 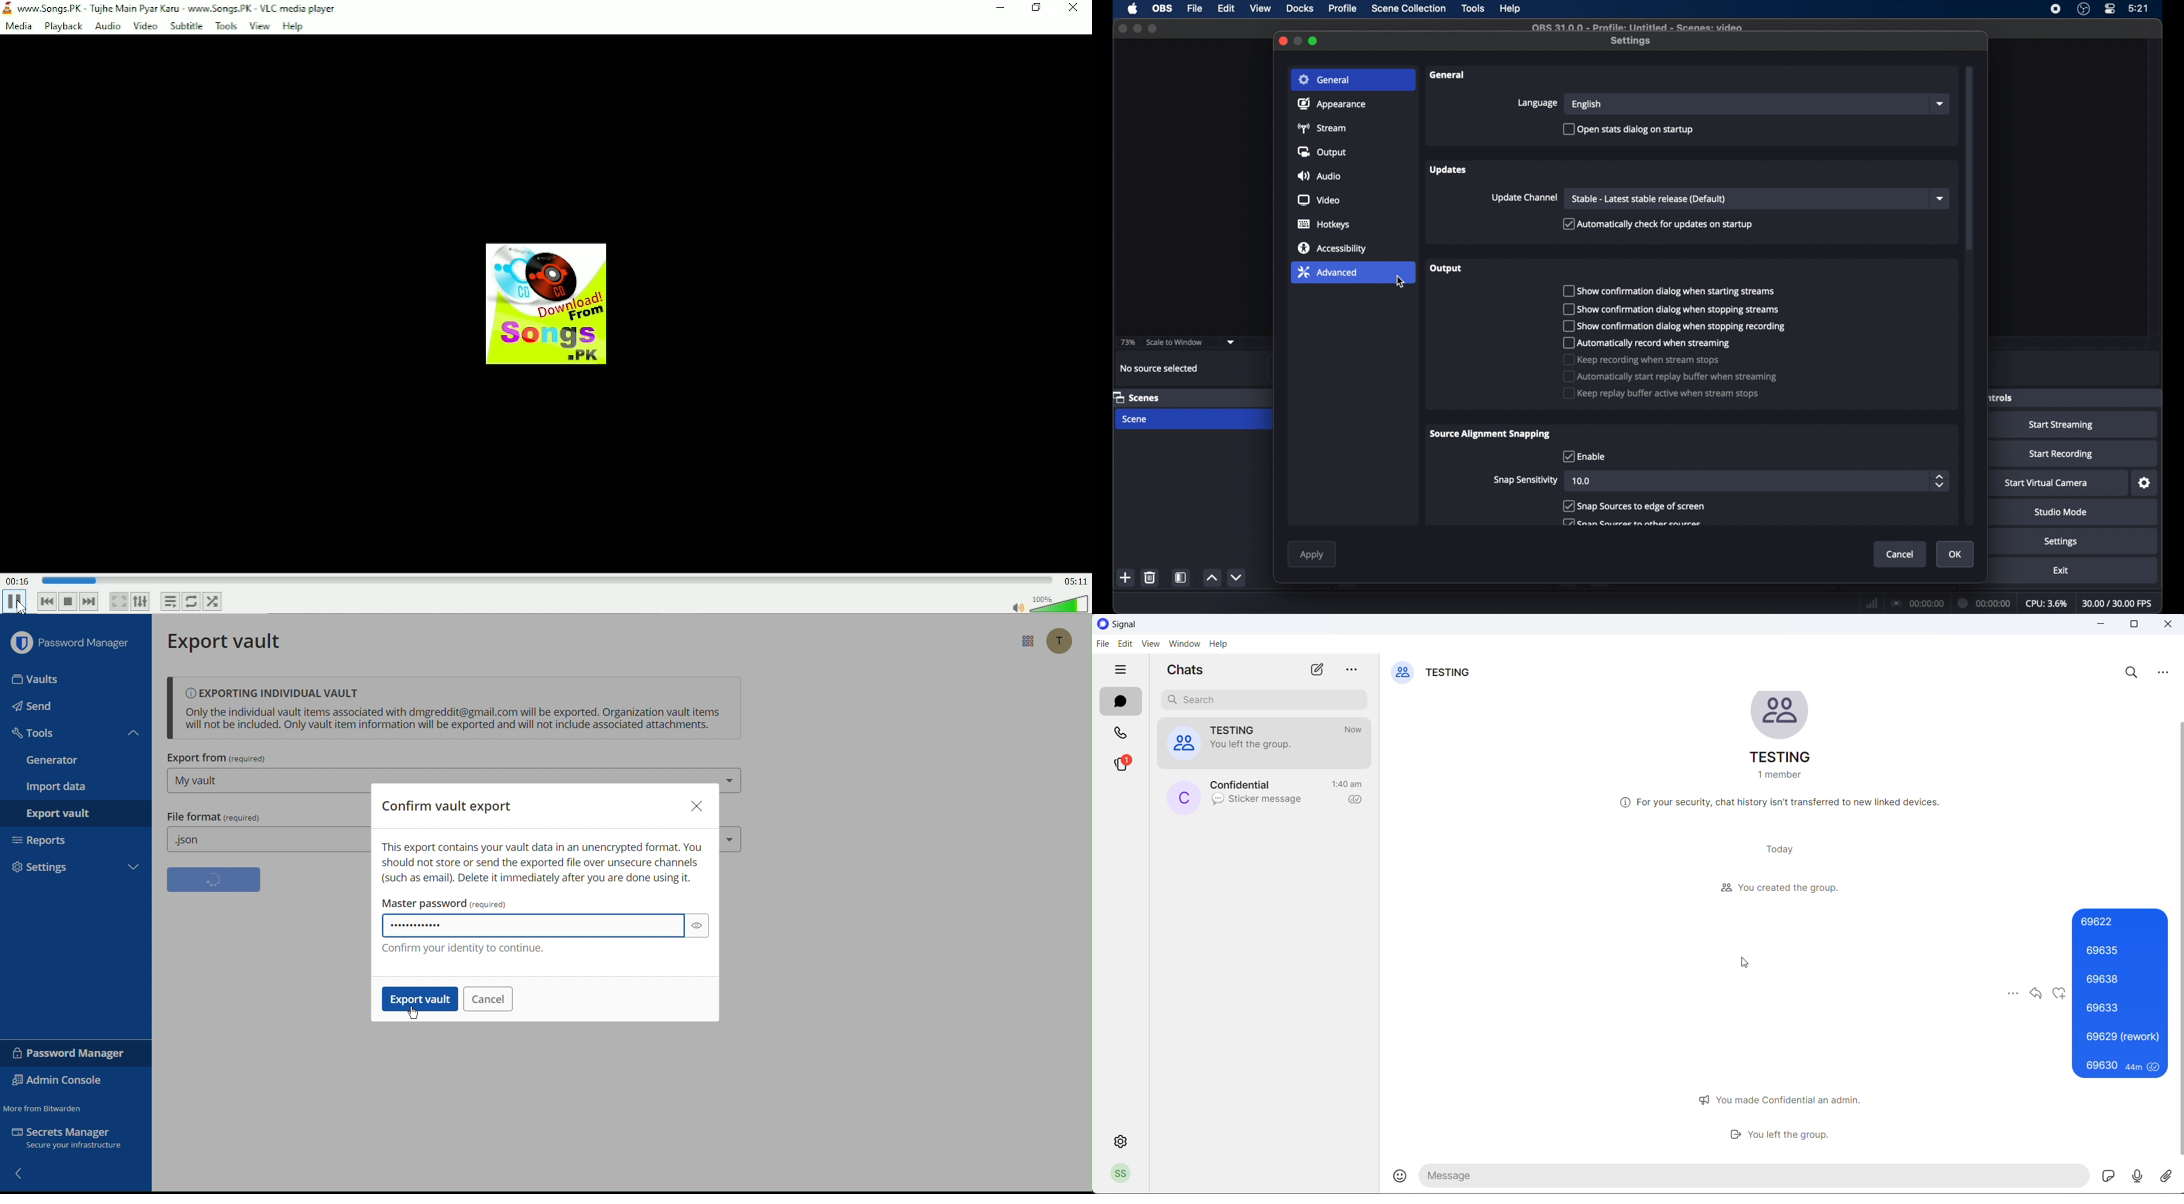 I want to click on maximize, so click(x=1315, y=41).